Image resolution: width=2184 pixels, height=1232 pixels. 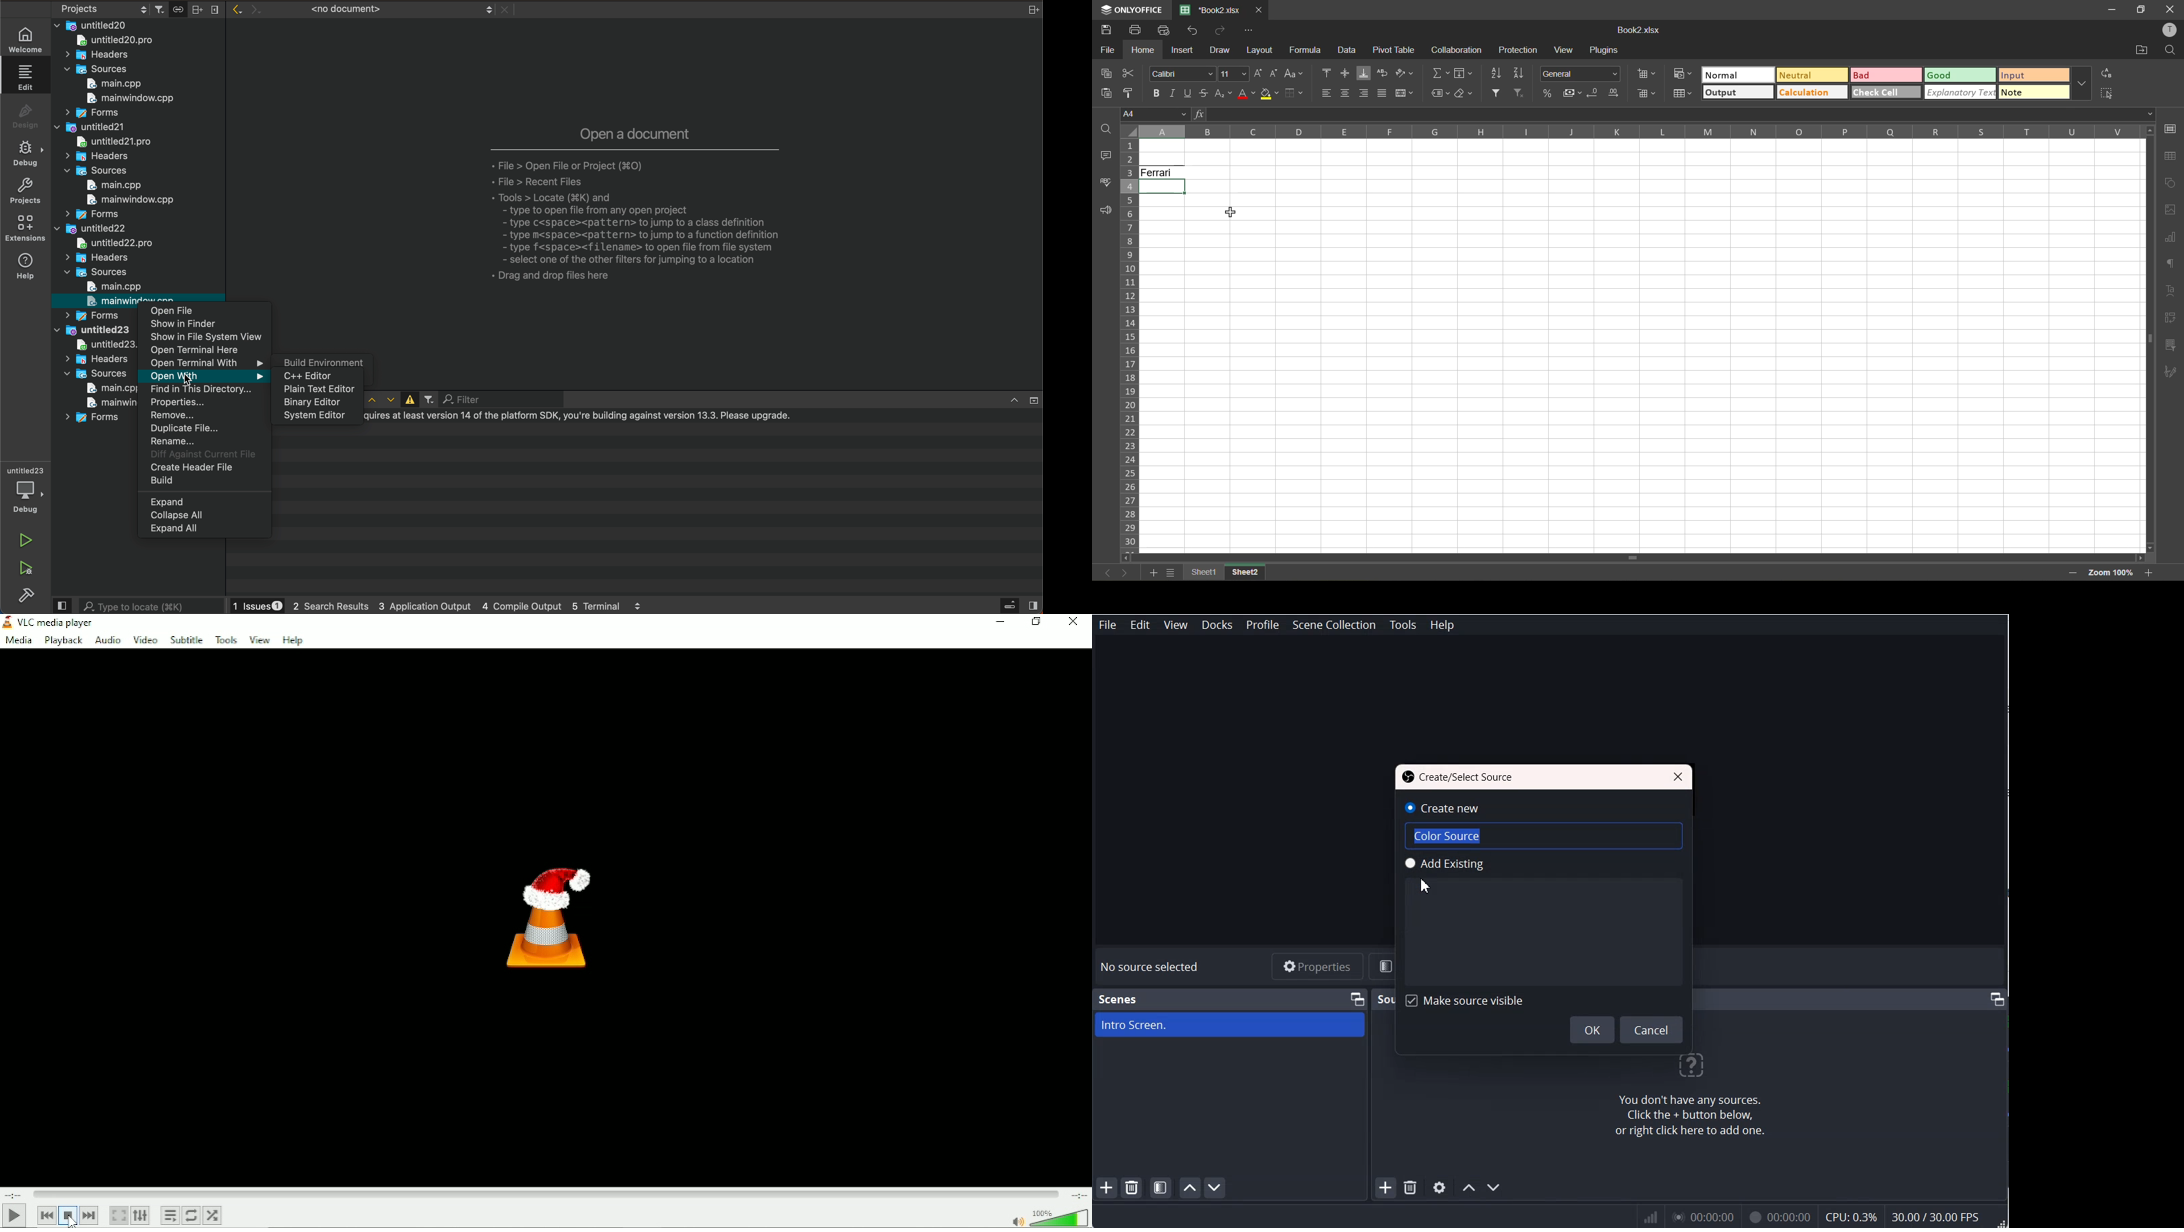 I want to click on Total duration, so click(x=1078, y=1195).